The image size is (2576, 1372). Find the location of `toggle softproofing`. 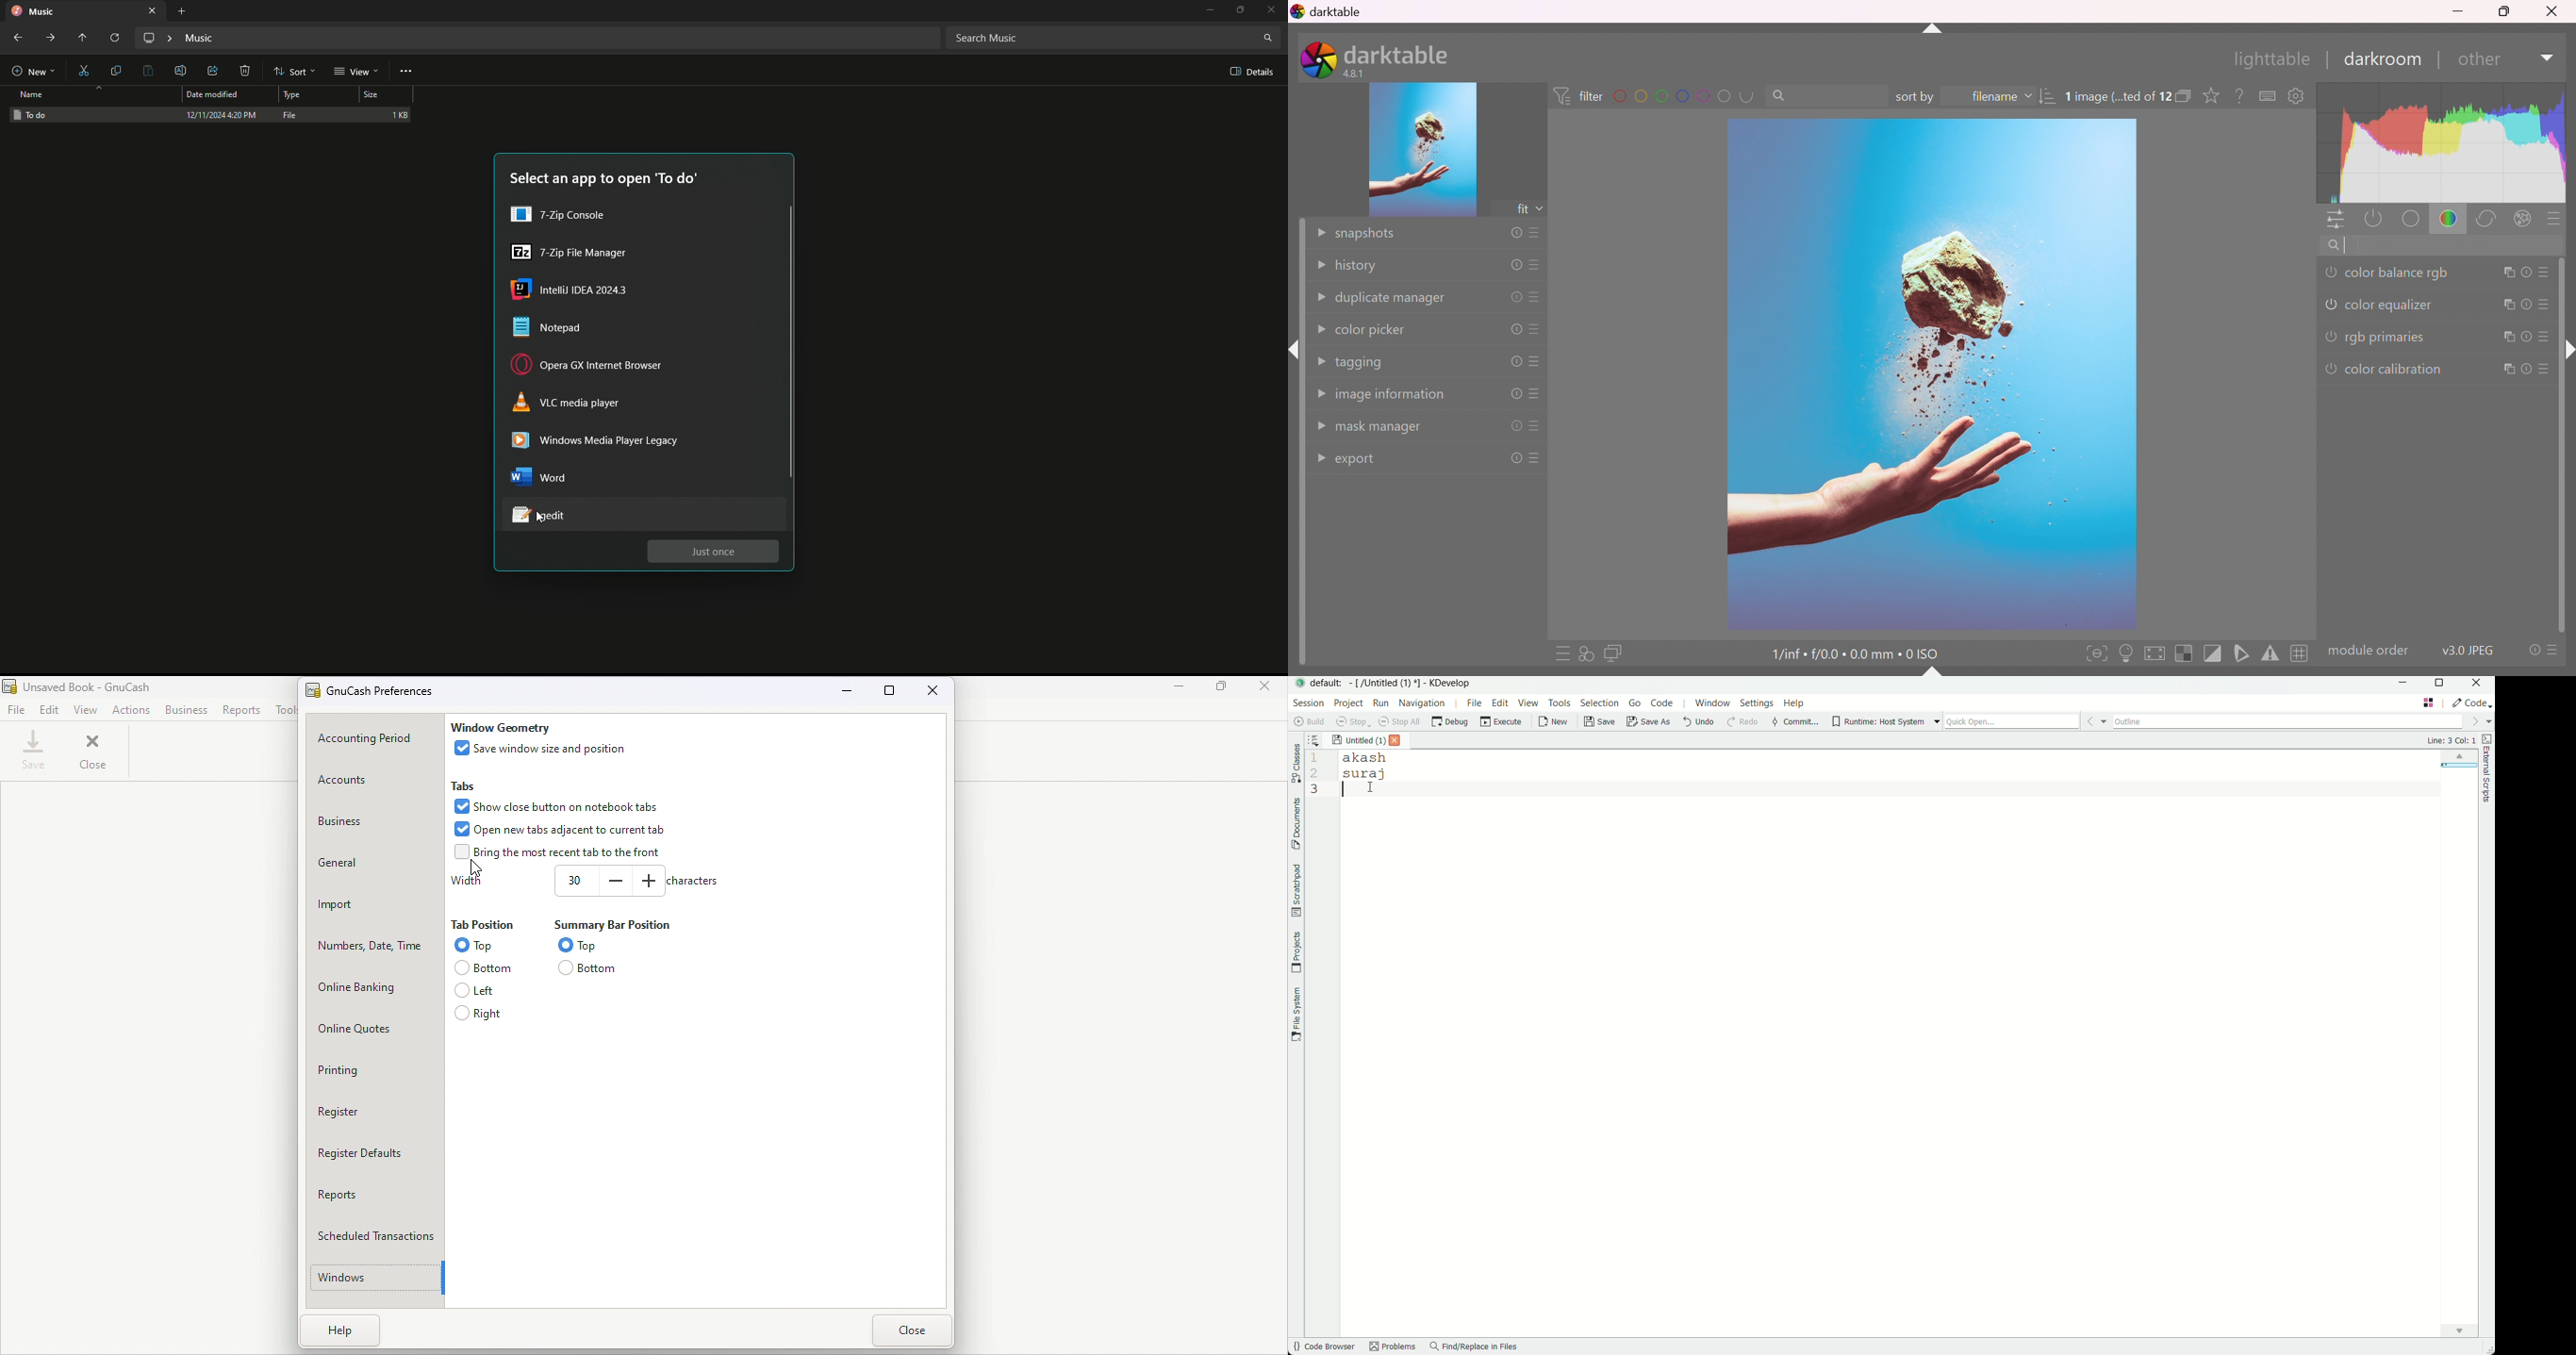

toggle softproofing is located at coordinates (2242, 653).